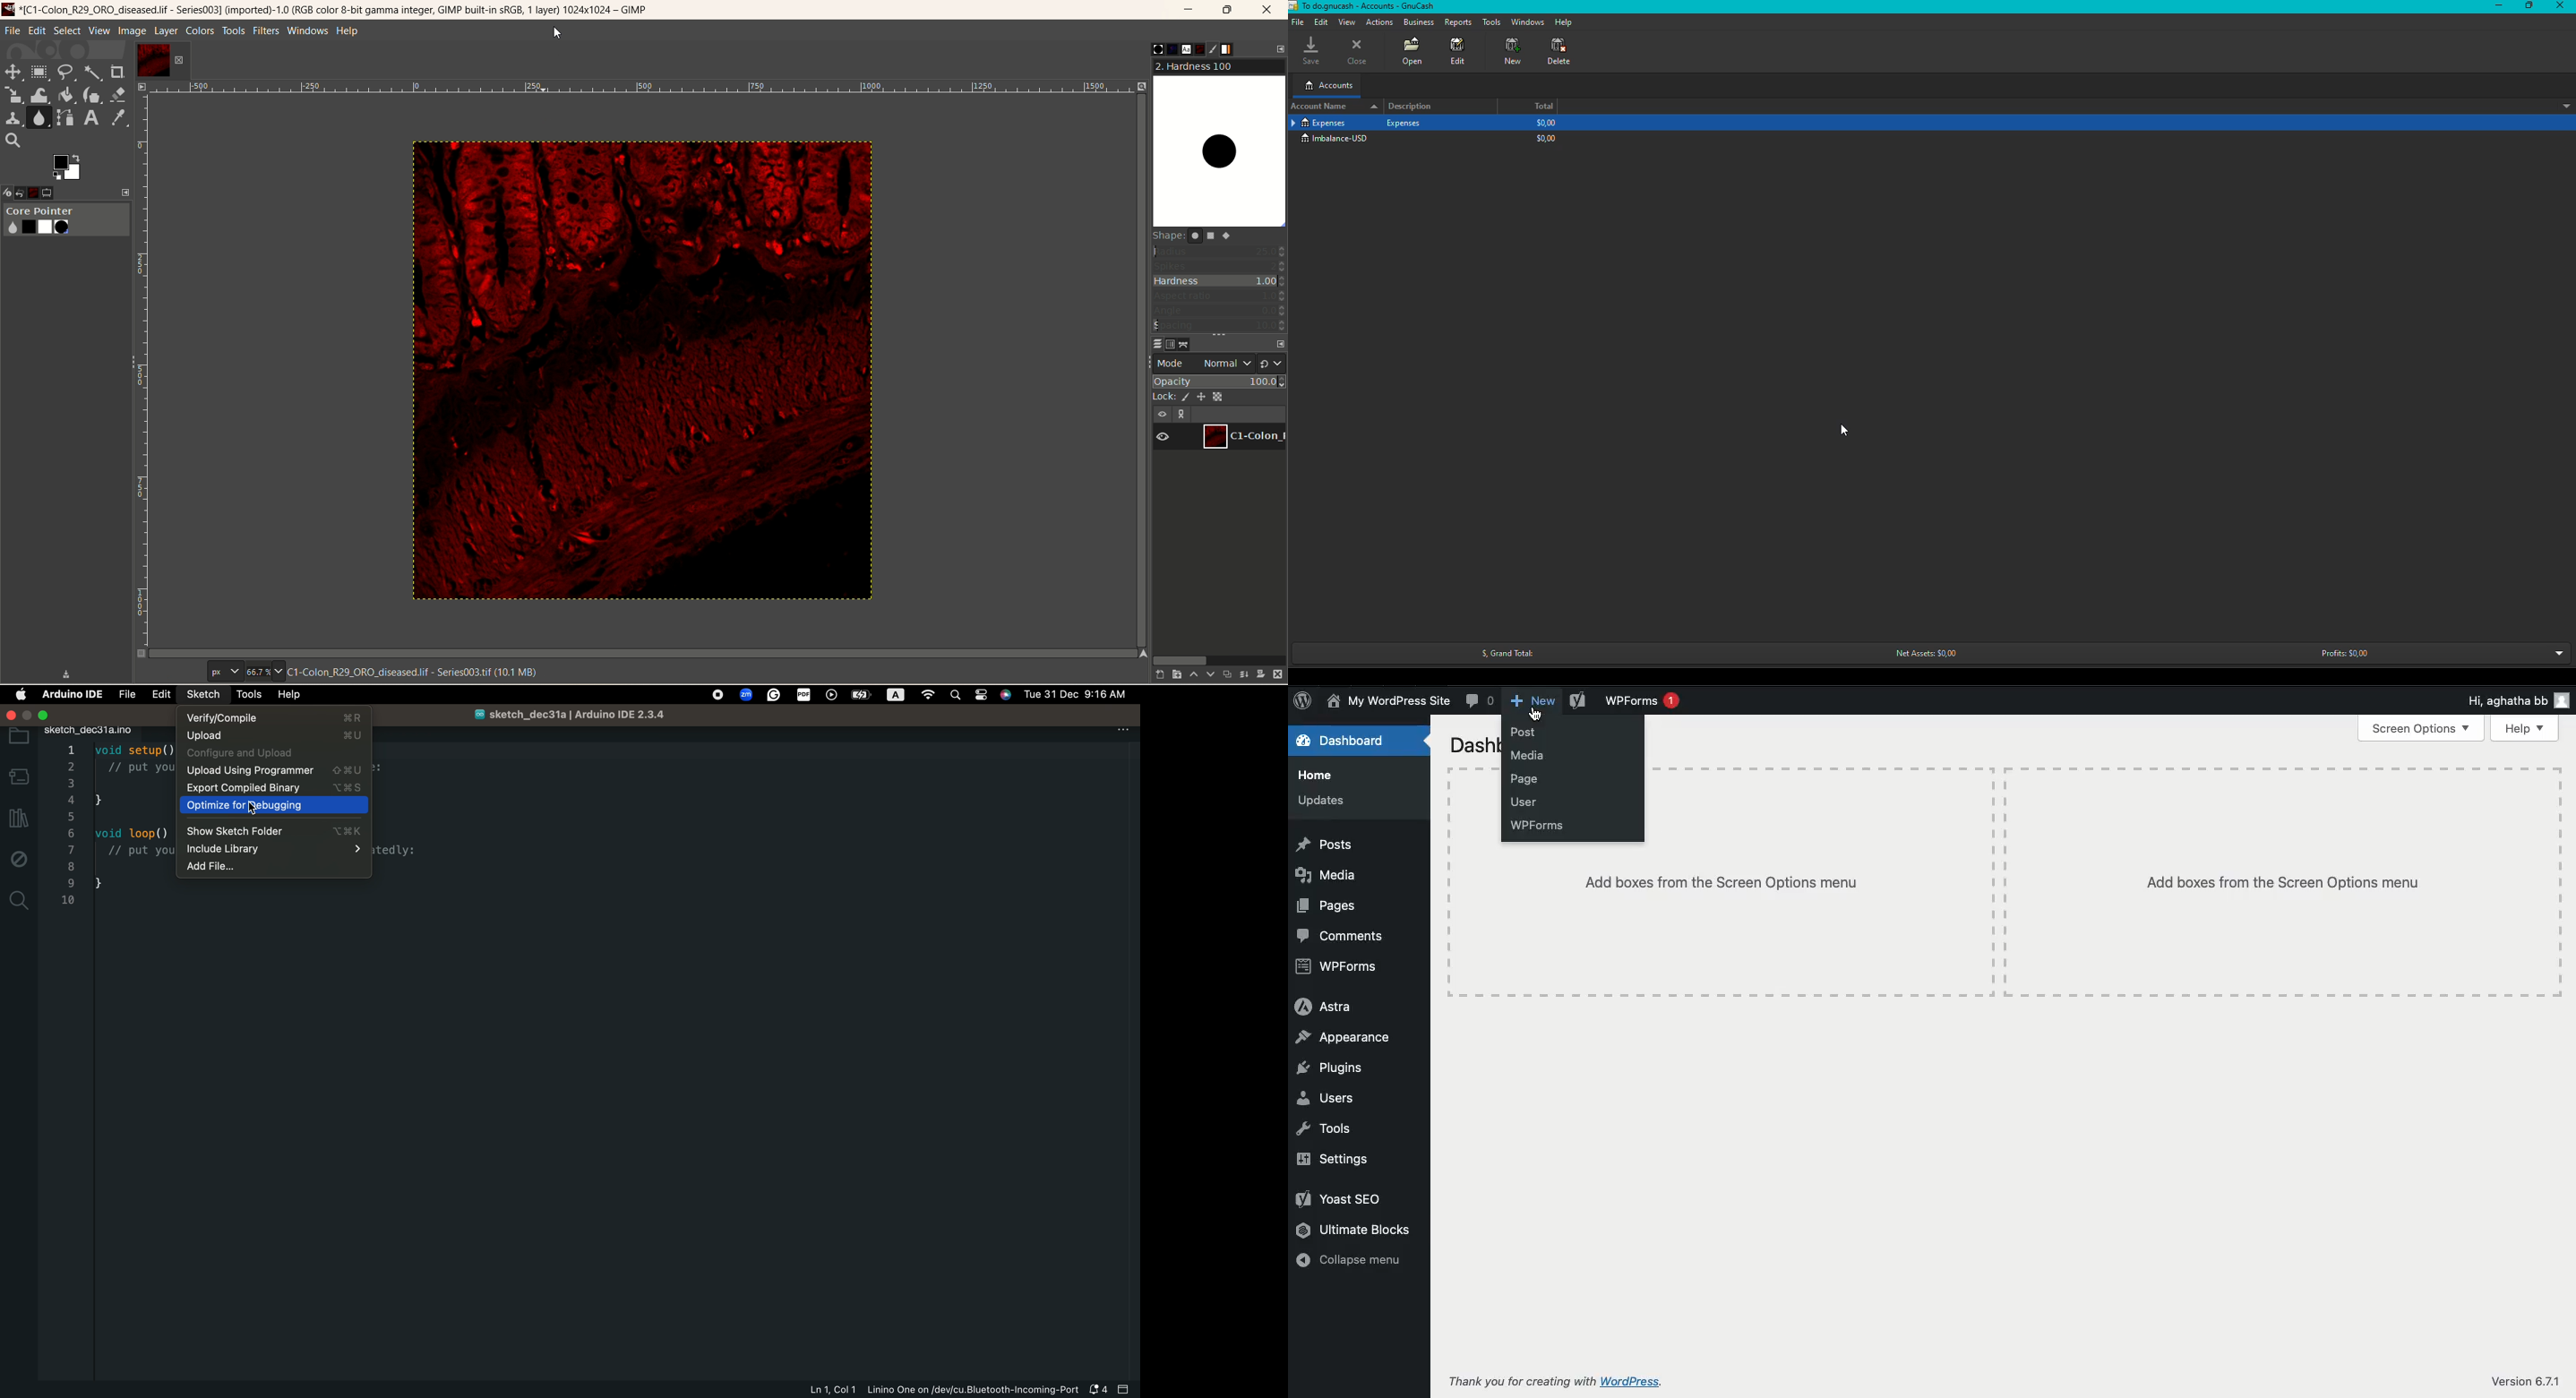 The width and height of the screenshot is (2576, 1400). Describe the element at coordinates (92, 95) in the screenshot. I see `ink tool` at that location.